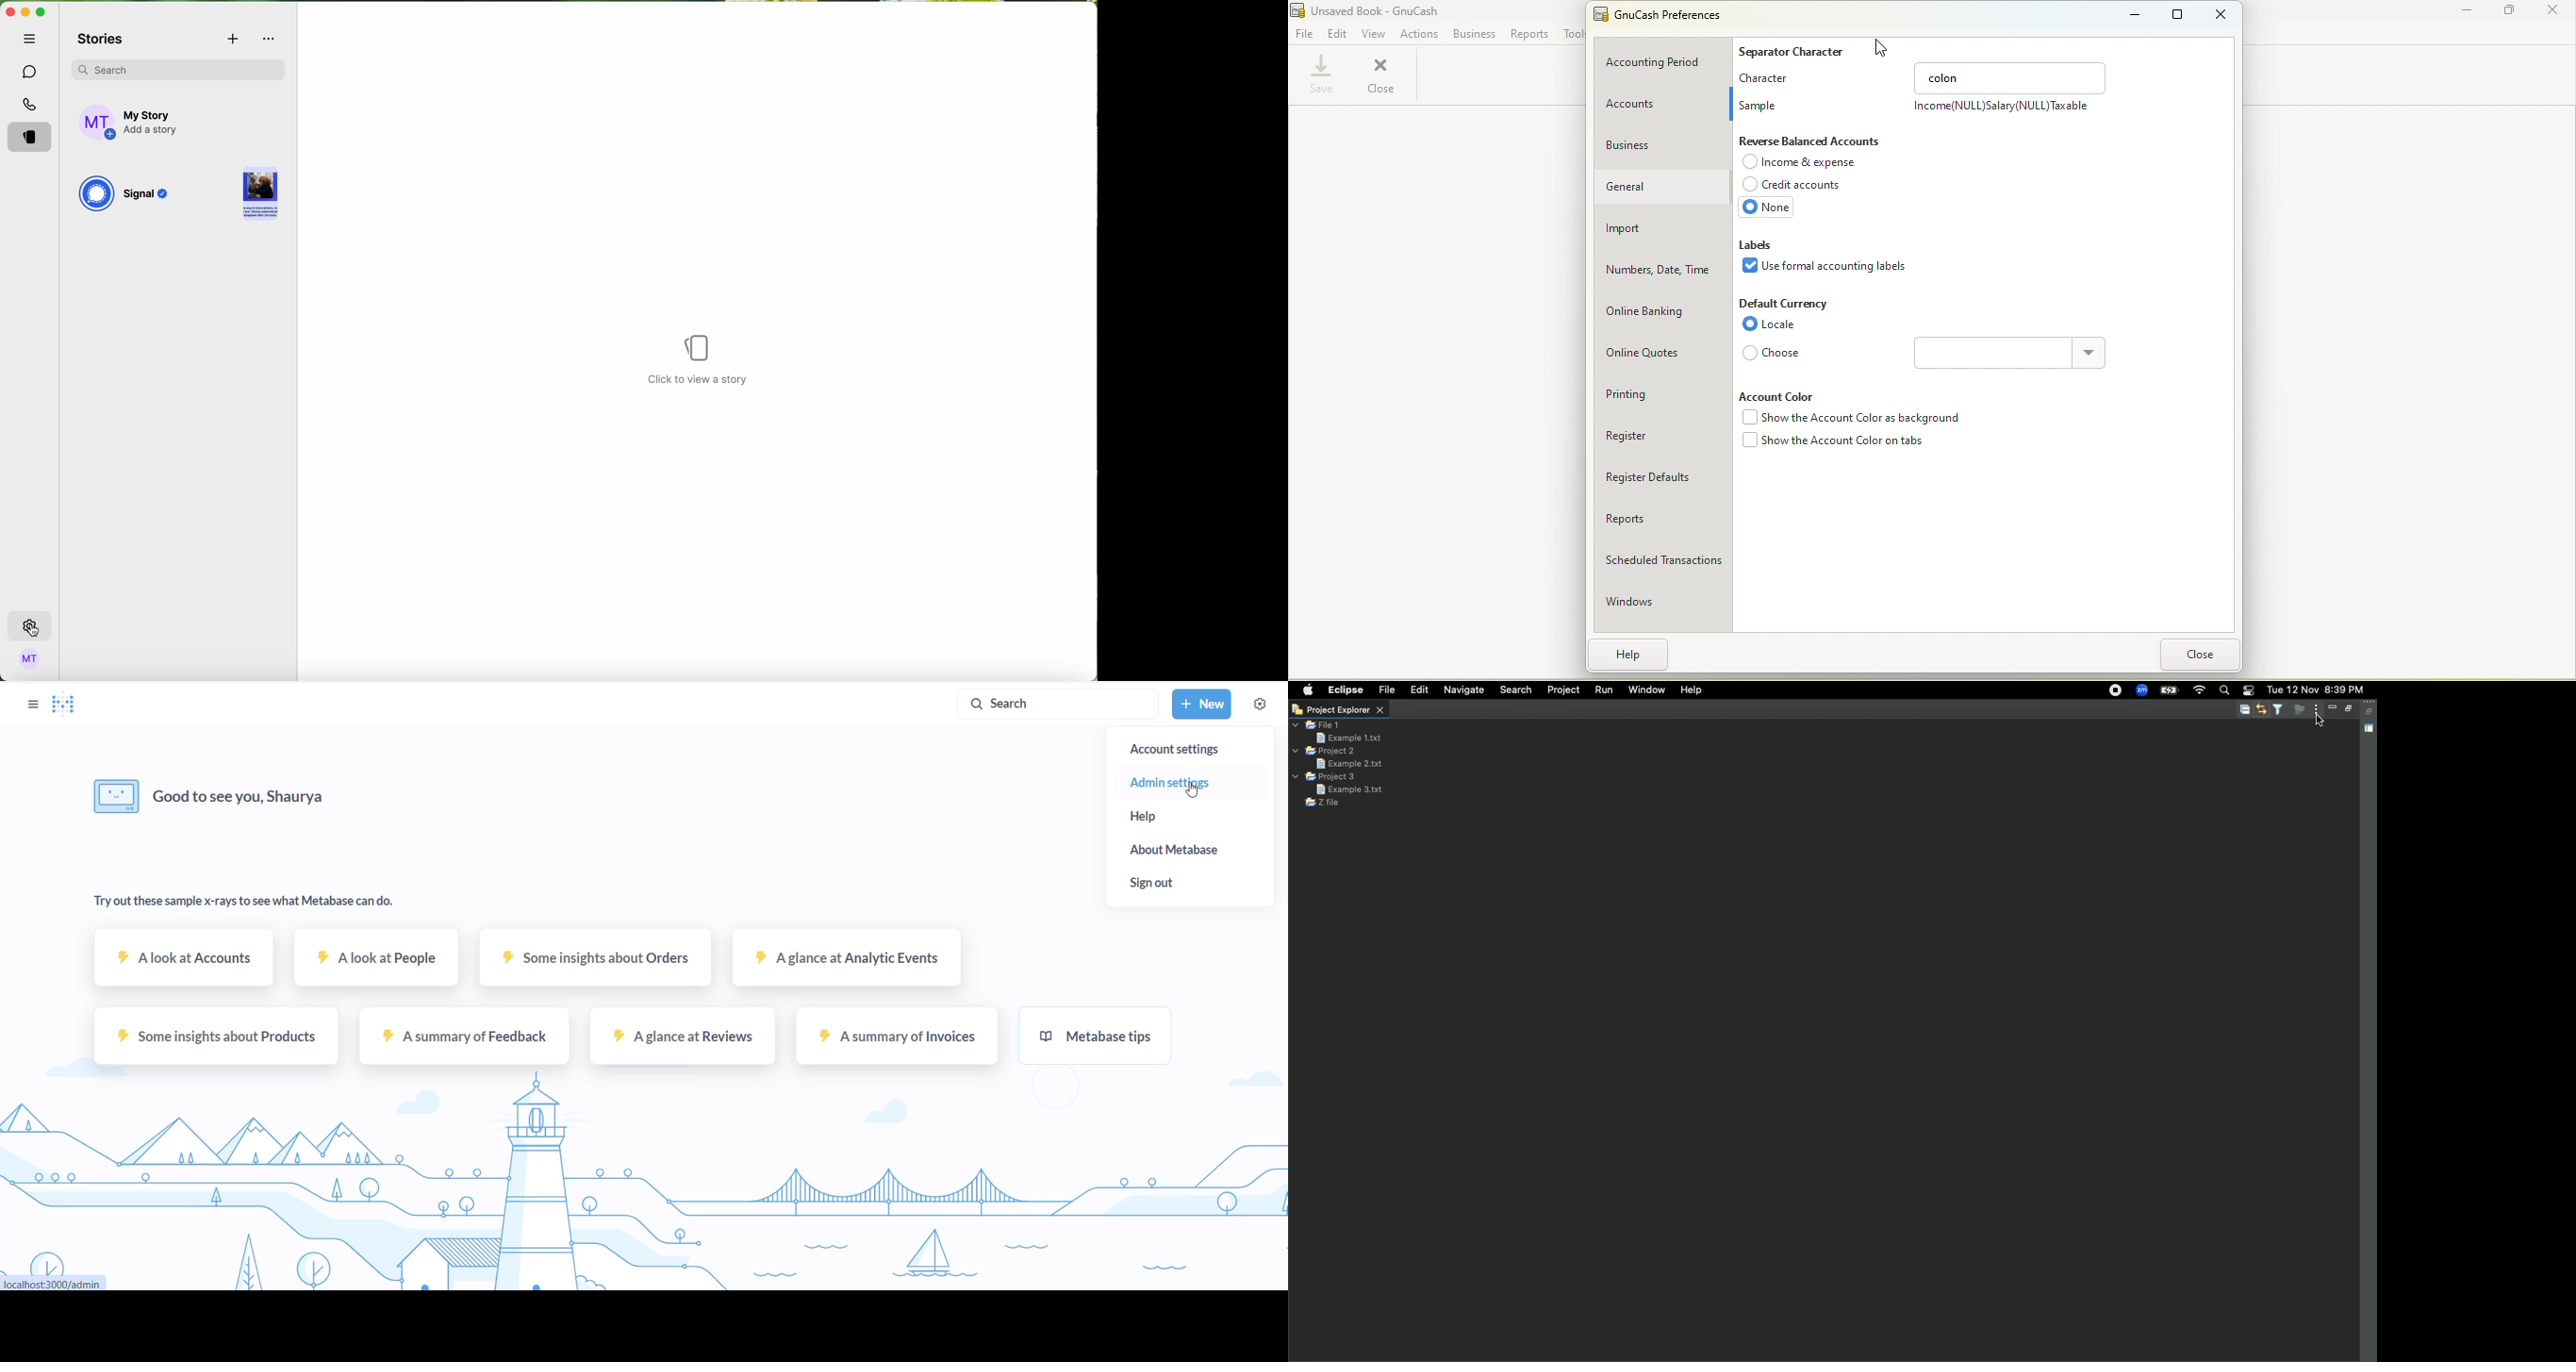 This screenshot has width=2576, height=1372. I want to click on File 1, so click(1318, 726).